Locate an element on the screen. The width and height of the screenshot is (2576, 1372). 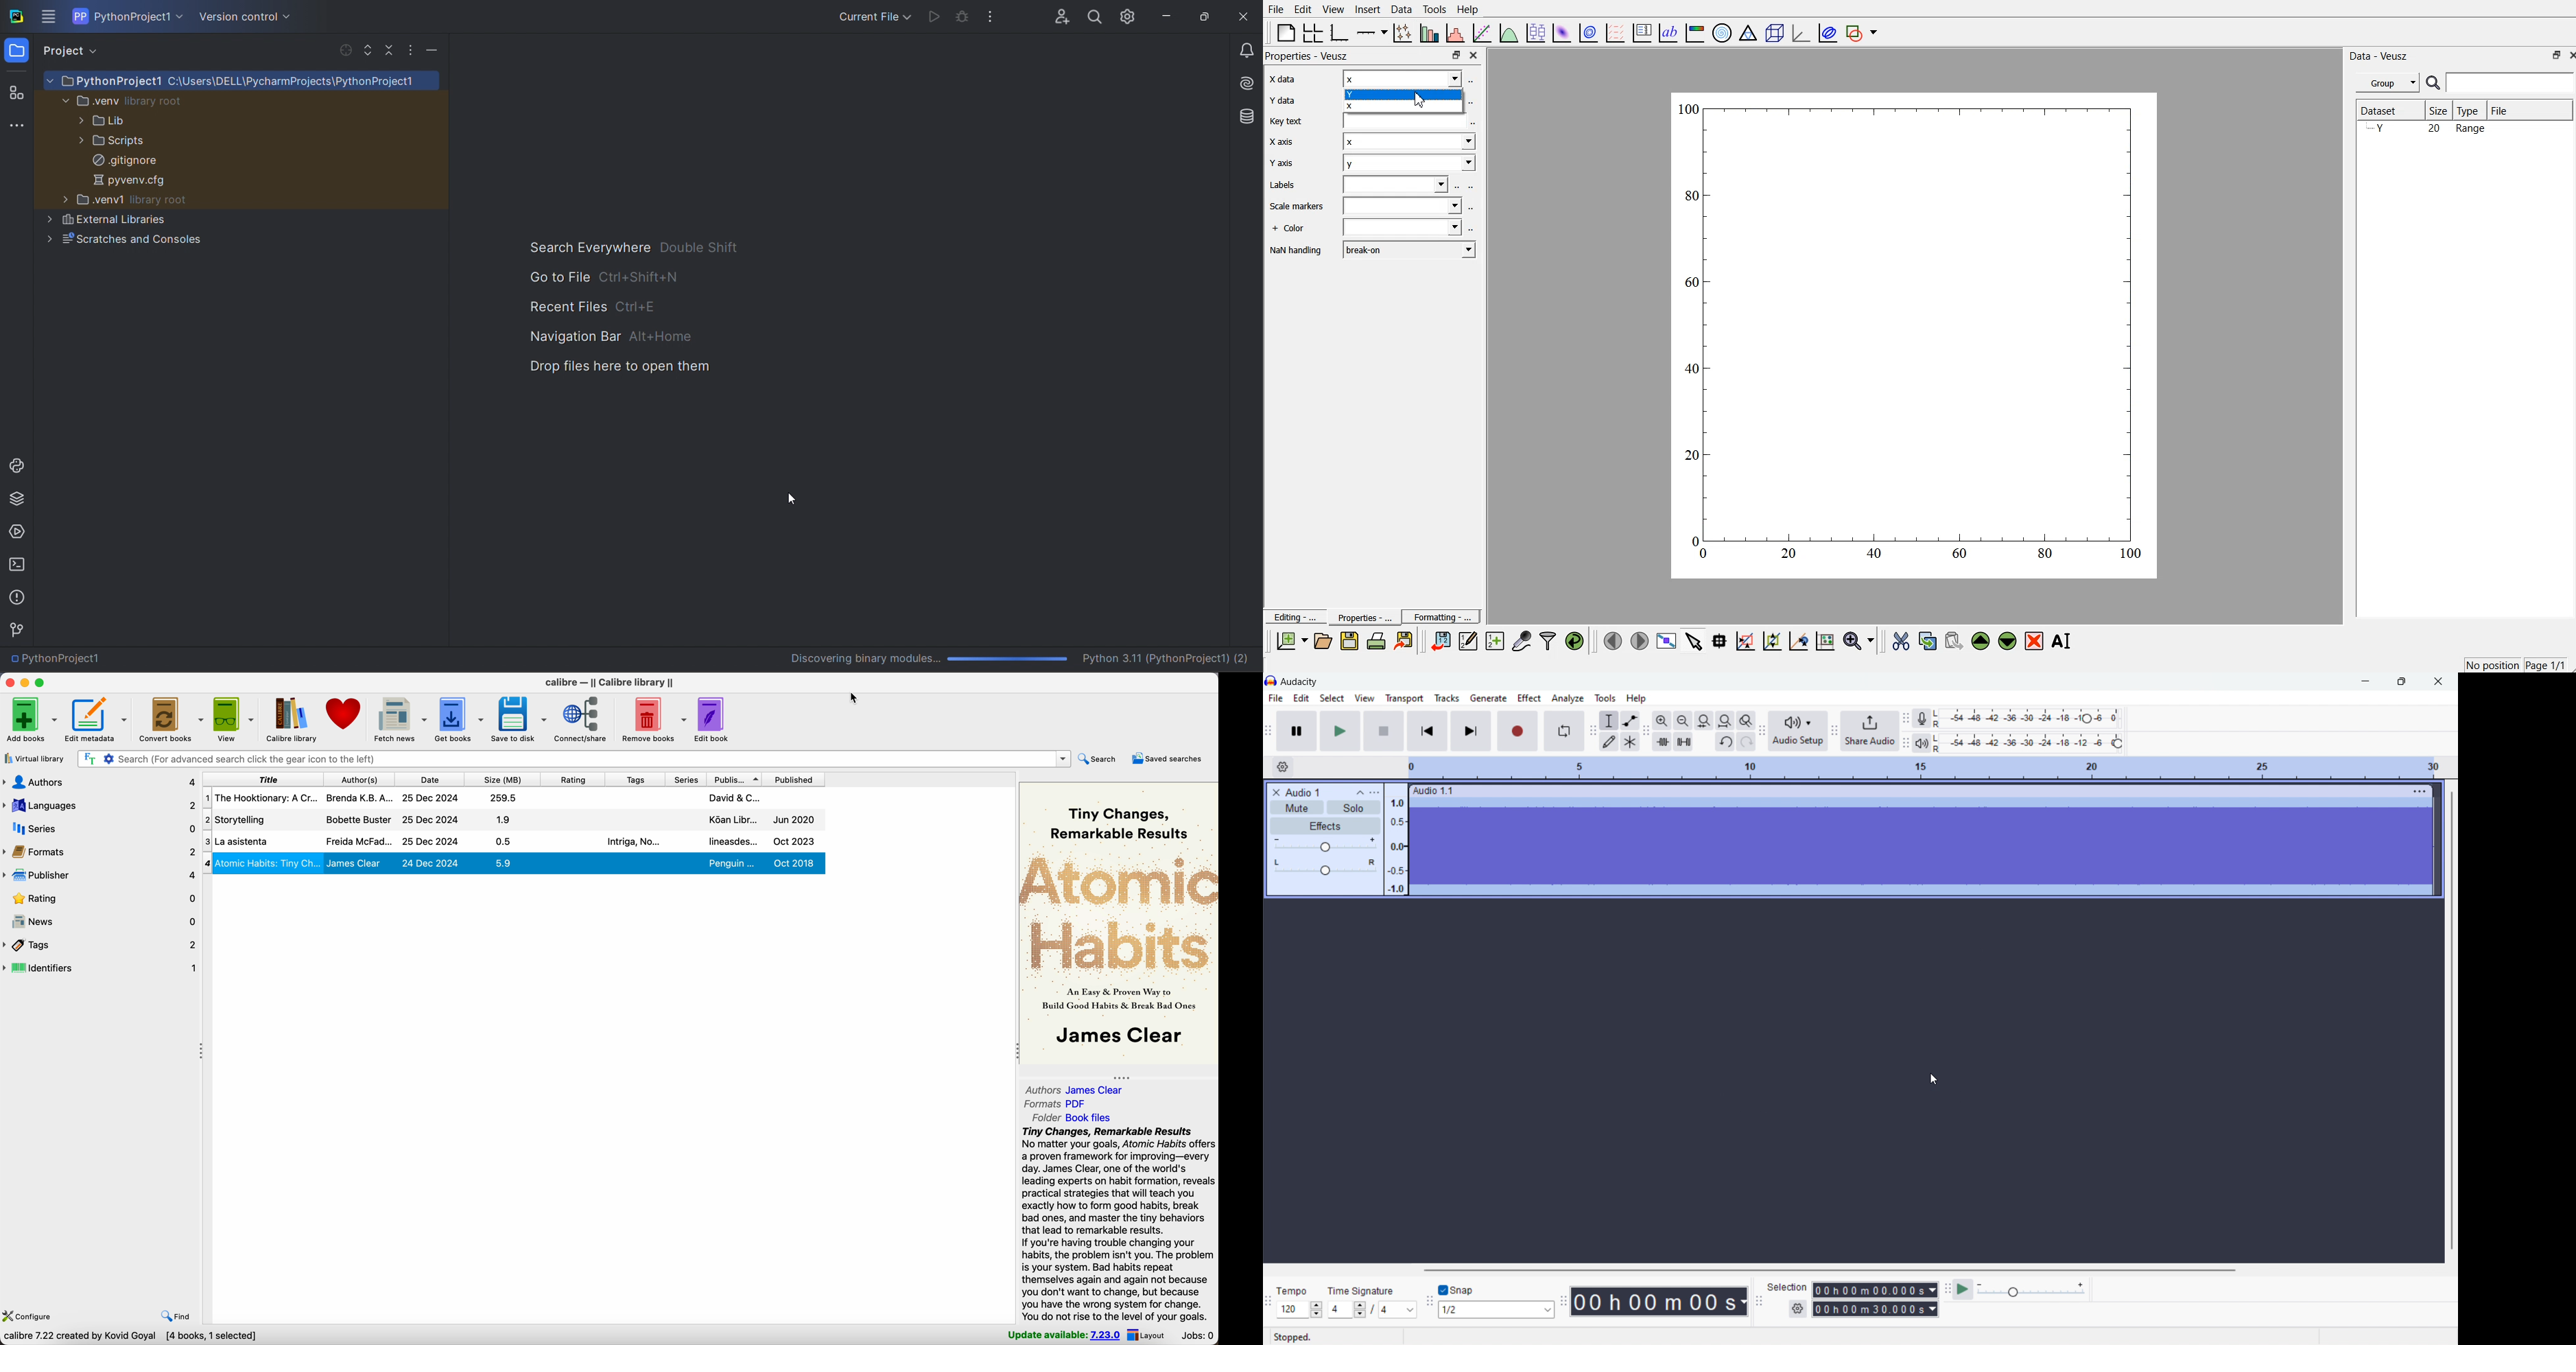
Generate is located at coordinates (1488, 698).